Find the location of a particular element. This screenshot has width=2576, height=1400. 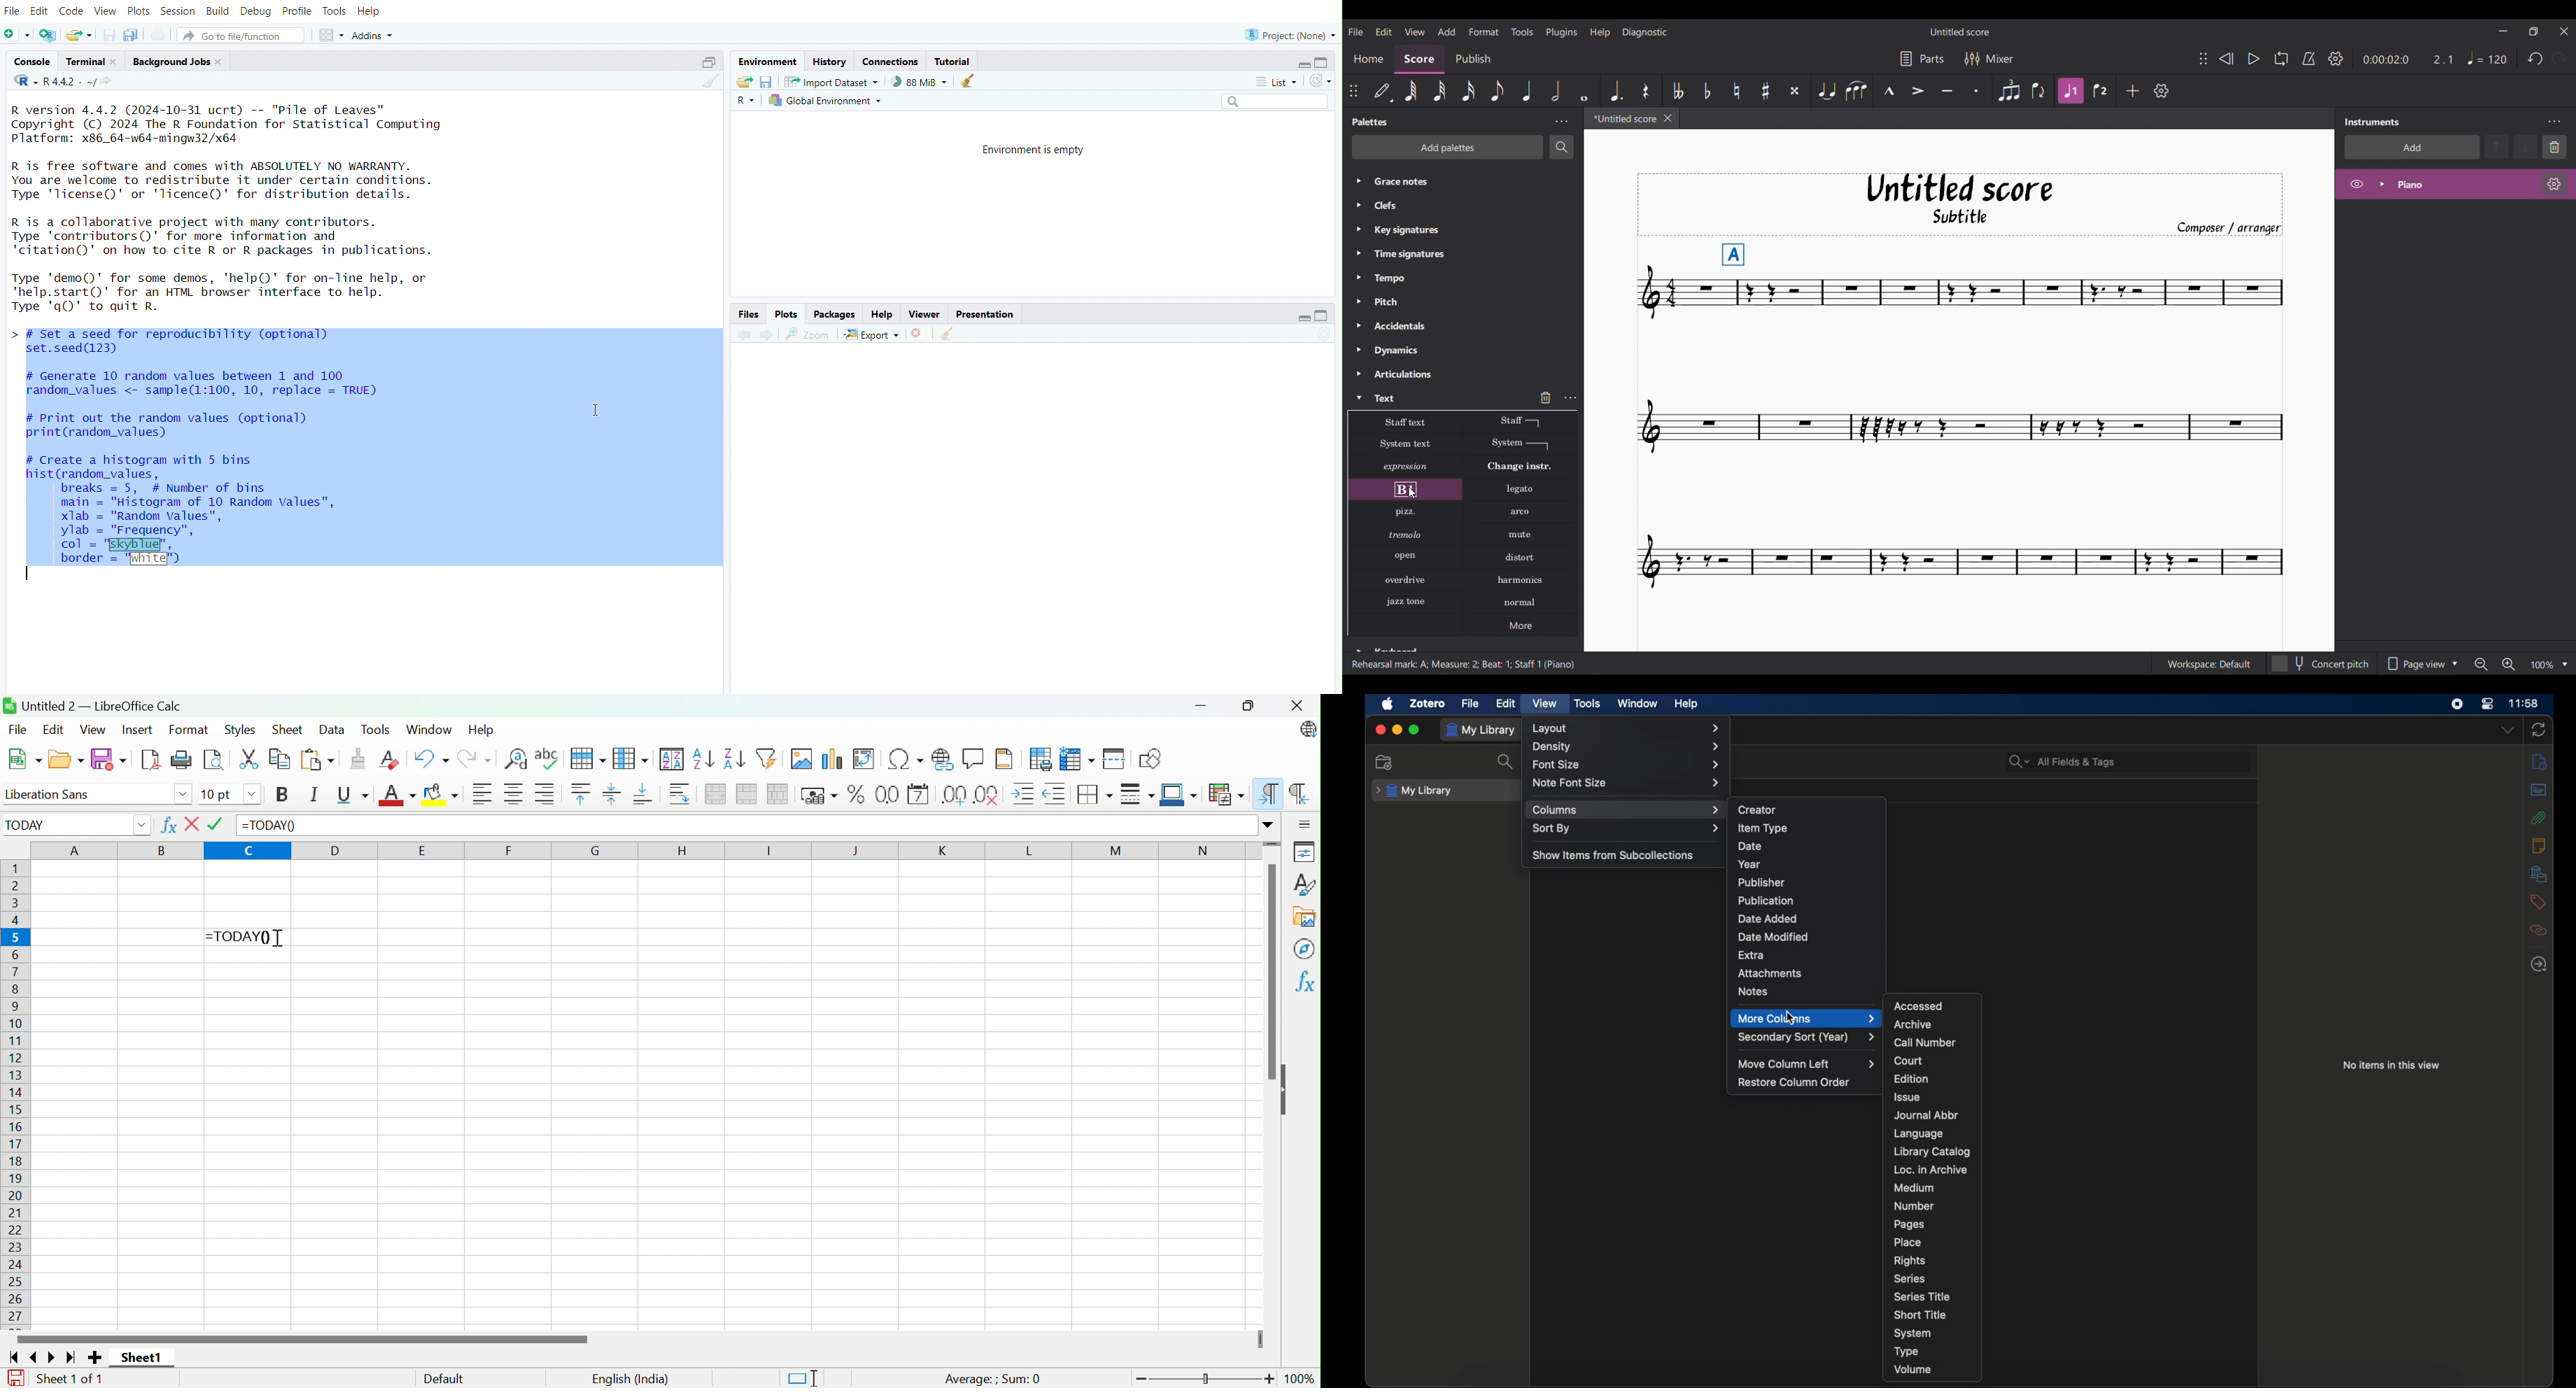

window is located at coordinates (1639, 704).